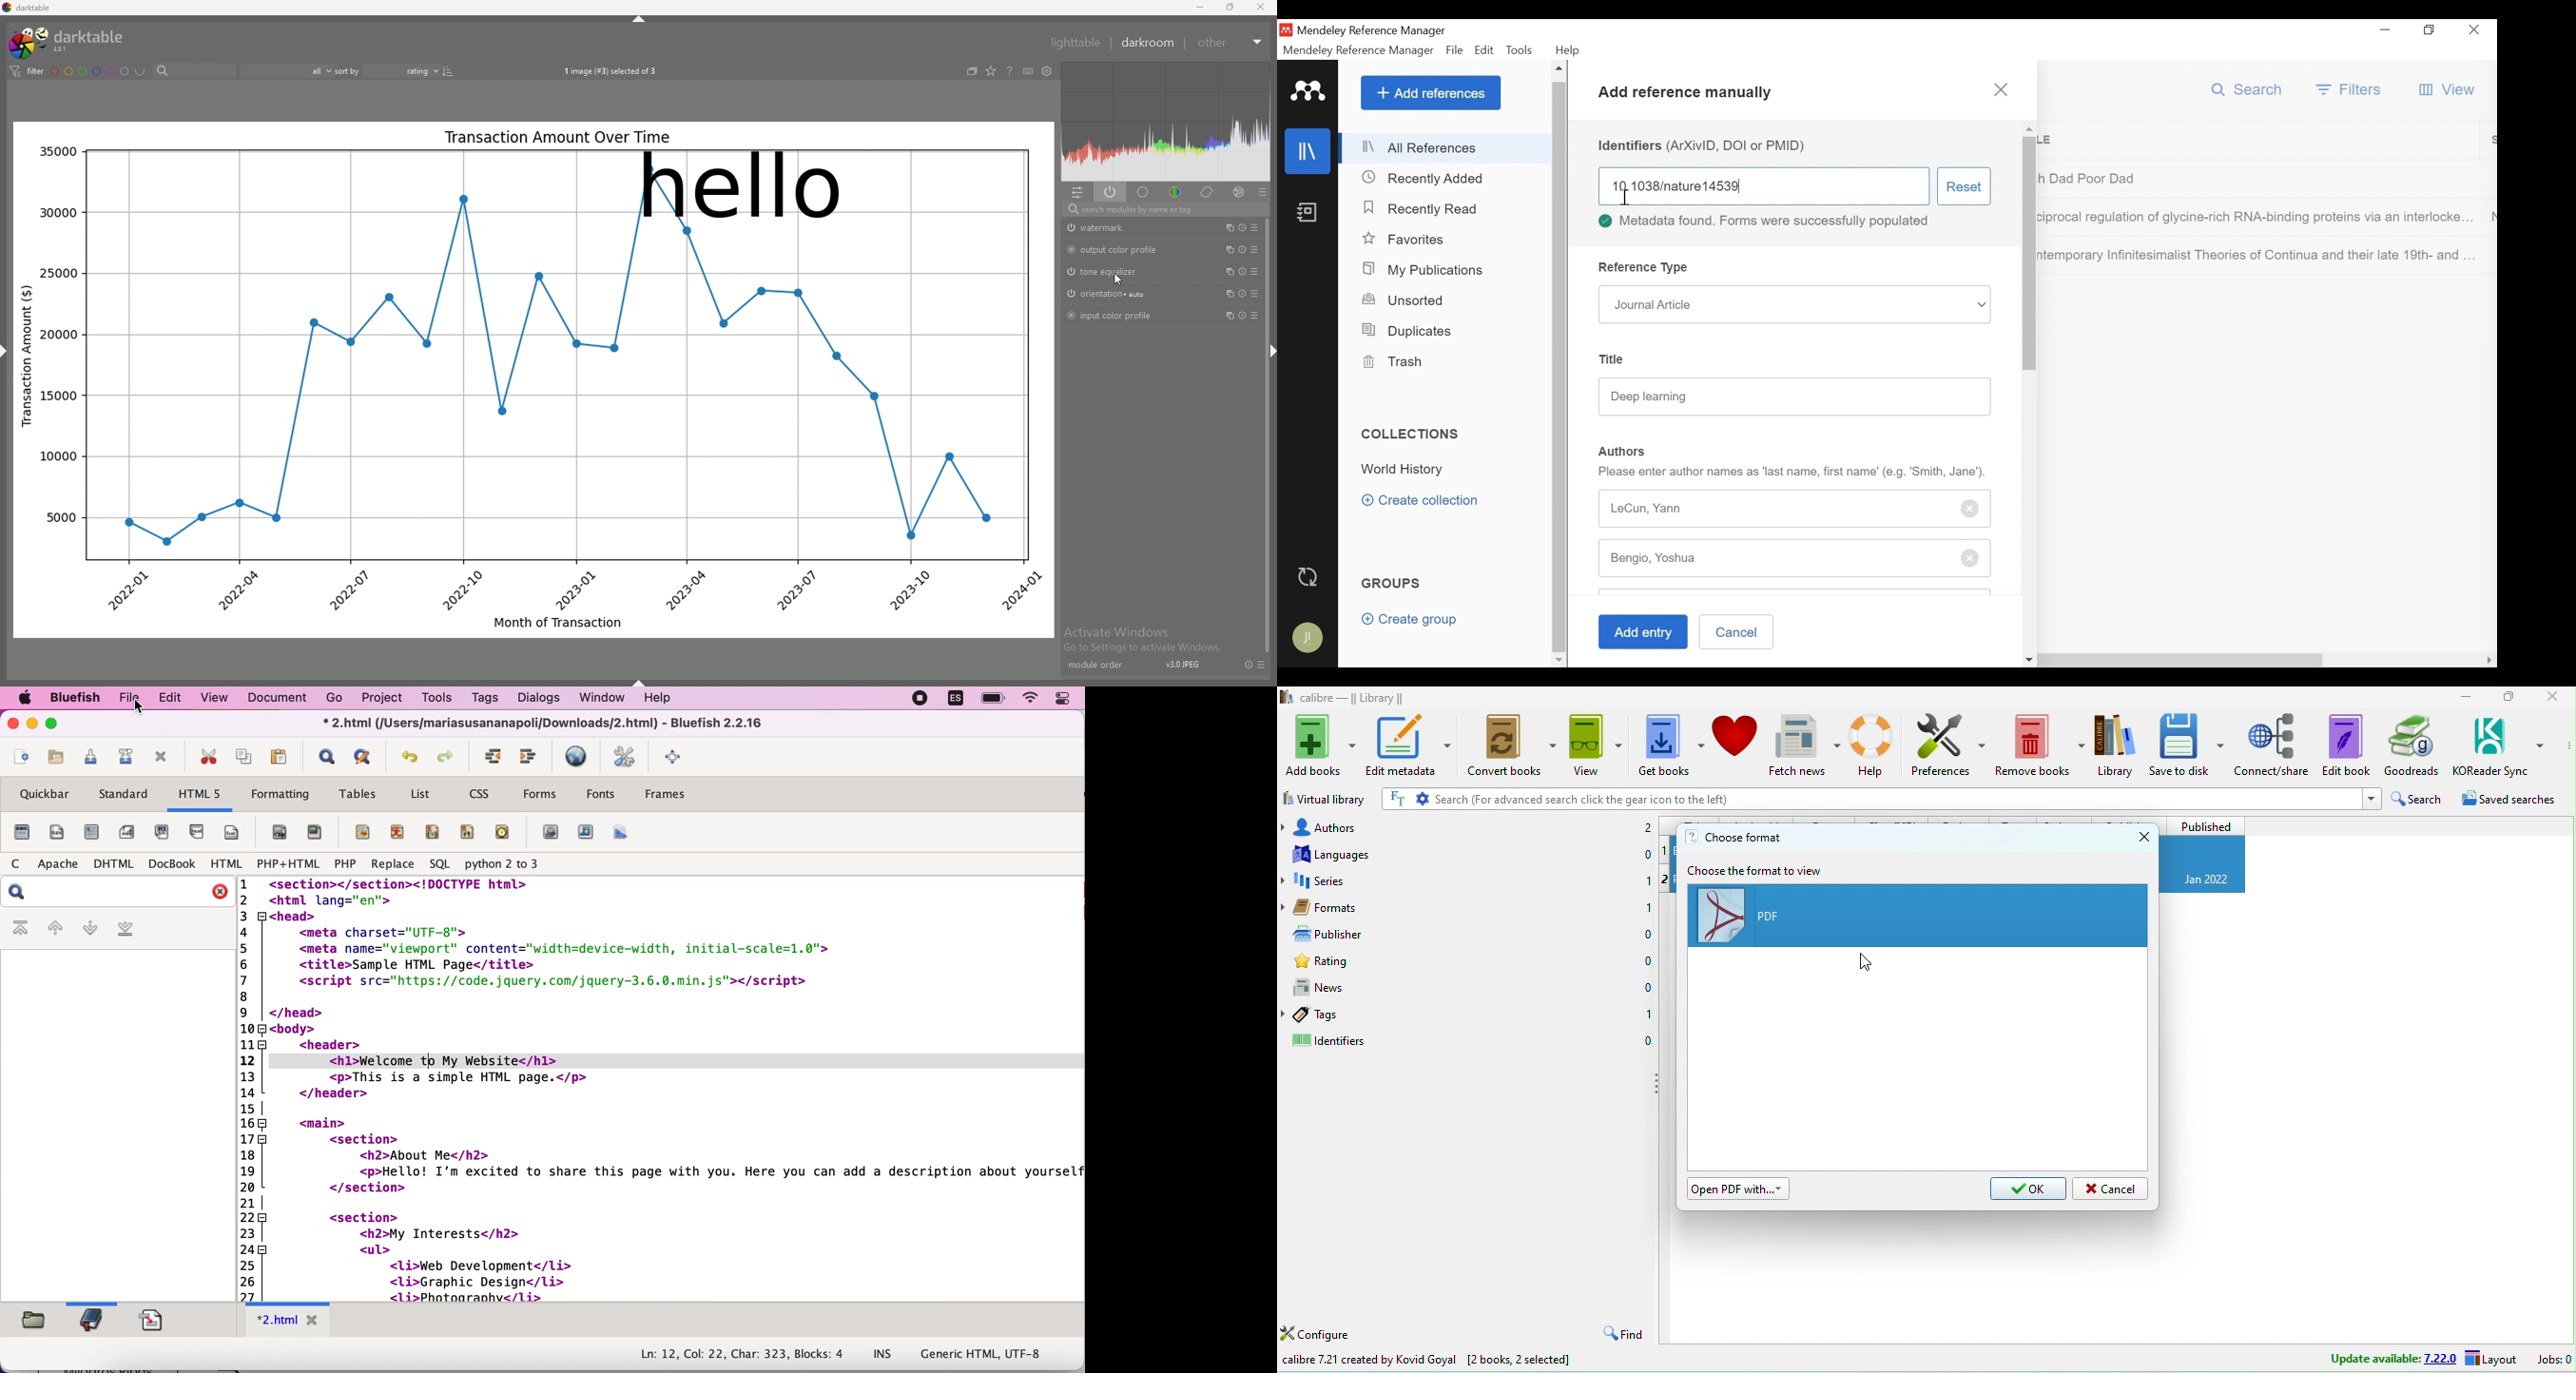  What do you see at coordinates (89, 72) in the screenshot?
I see `color labels` at bounding box center [89, 72].